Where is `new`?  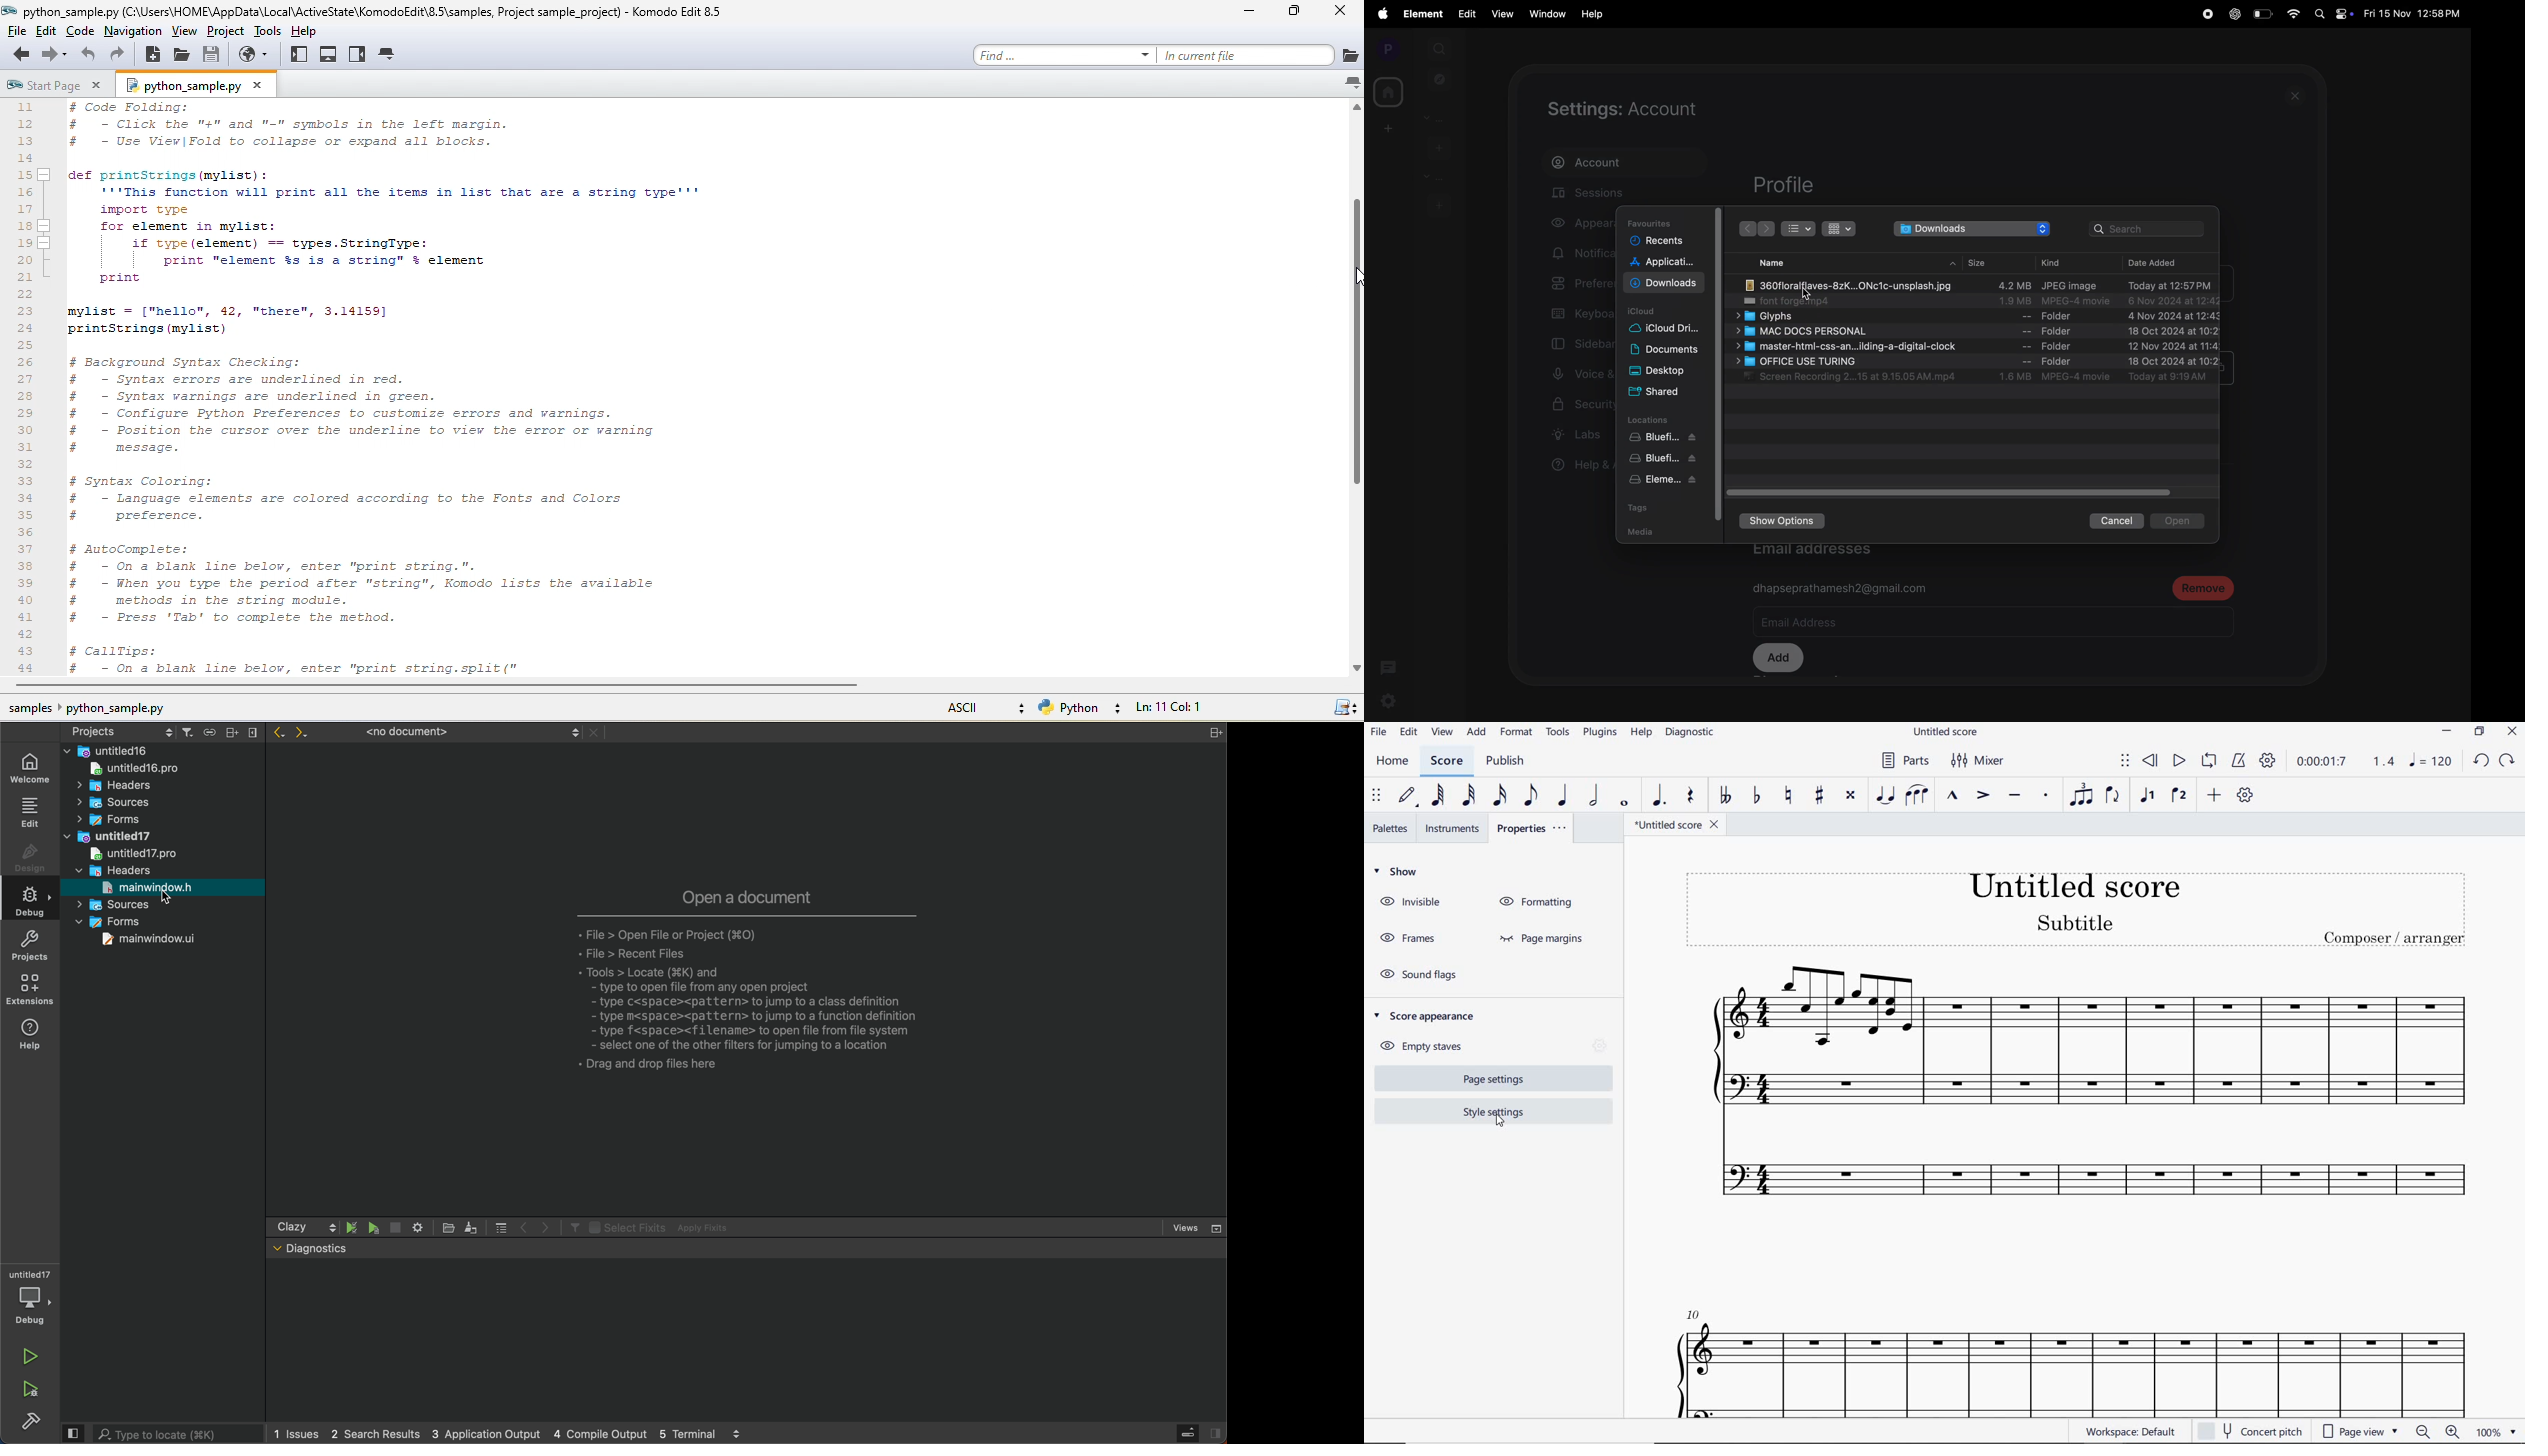 new is located at coordinates (153, 55).